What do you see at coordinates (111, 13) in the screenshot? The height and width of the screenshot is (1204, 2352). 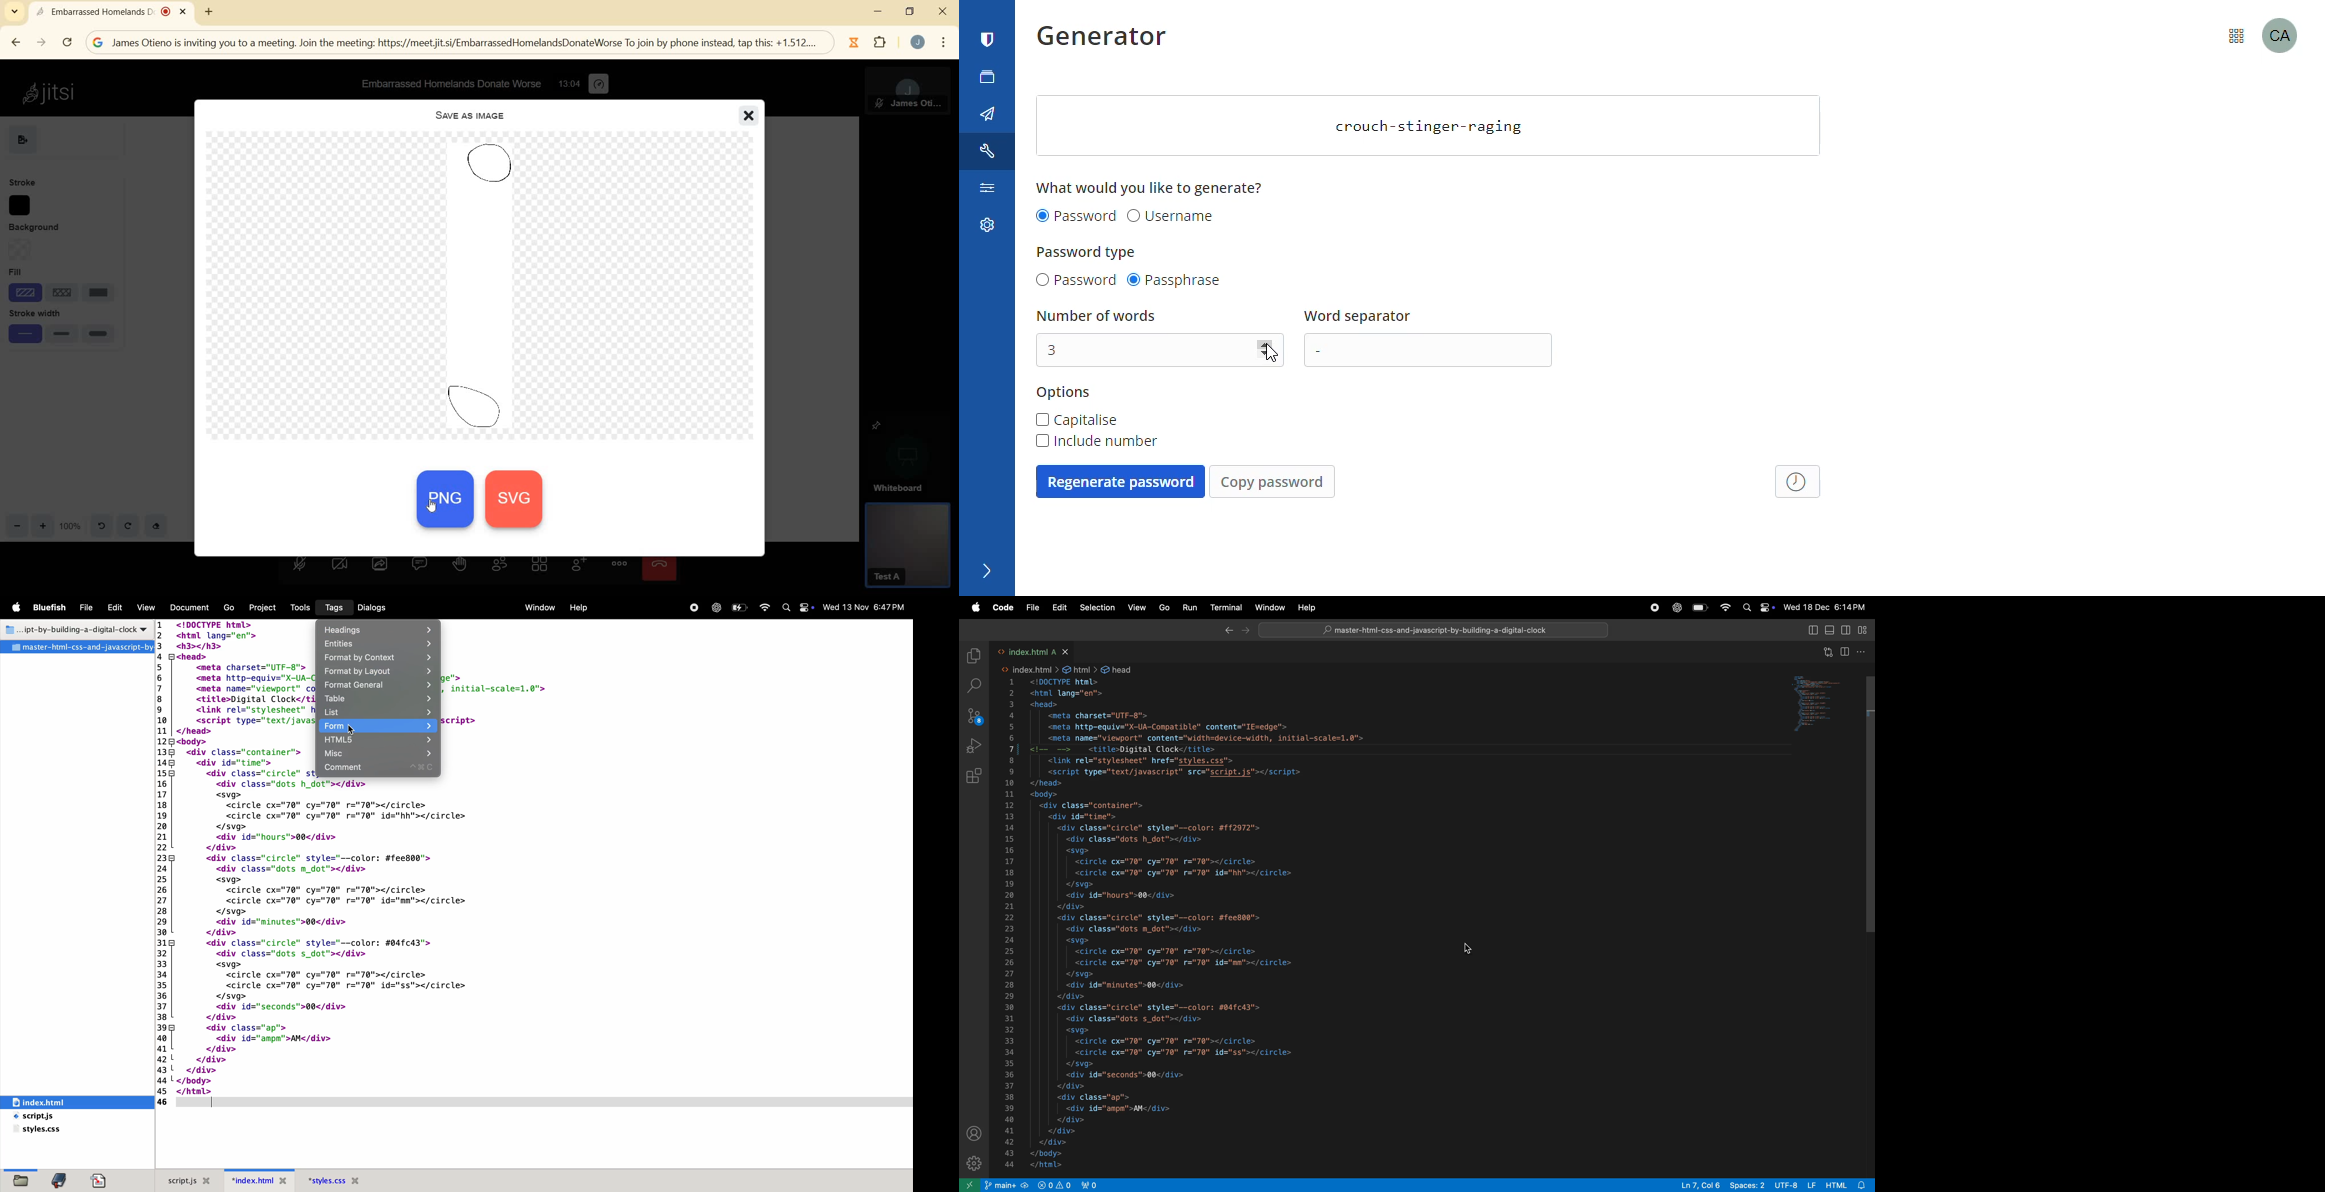 I see `Embarrassed Homelands D` at bounding box center [111, 13].